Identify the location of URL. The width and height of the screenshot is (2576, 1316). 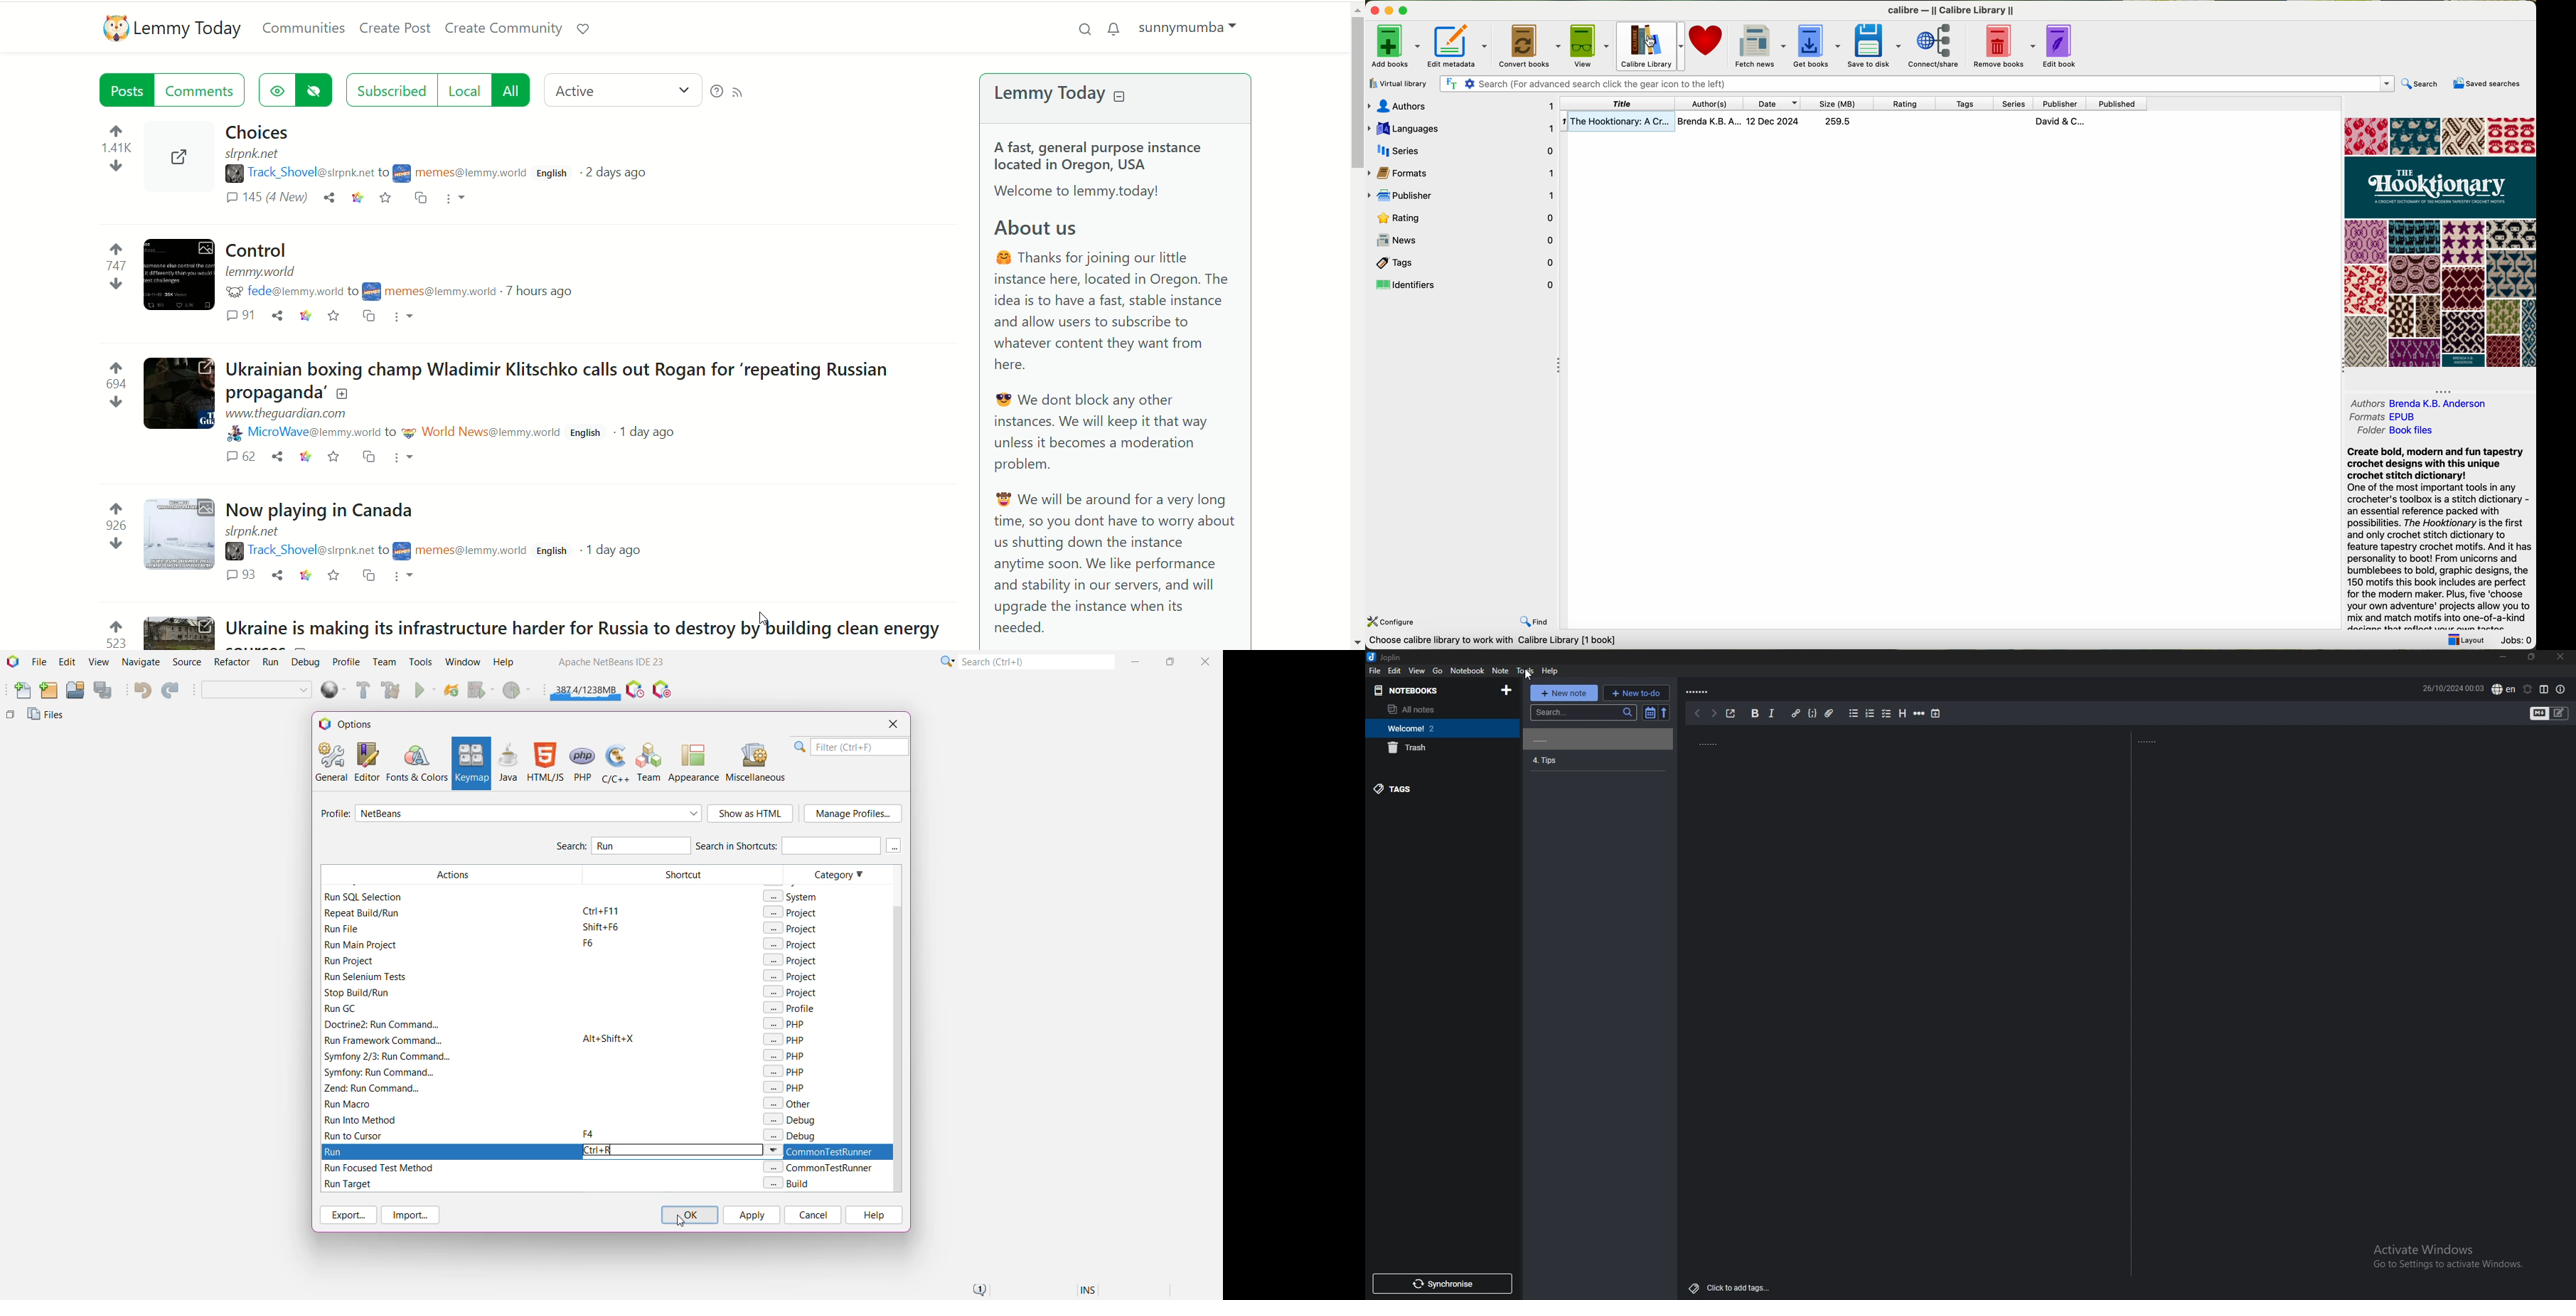
(264, 272).